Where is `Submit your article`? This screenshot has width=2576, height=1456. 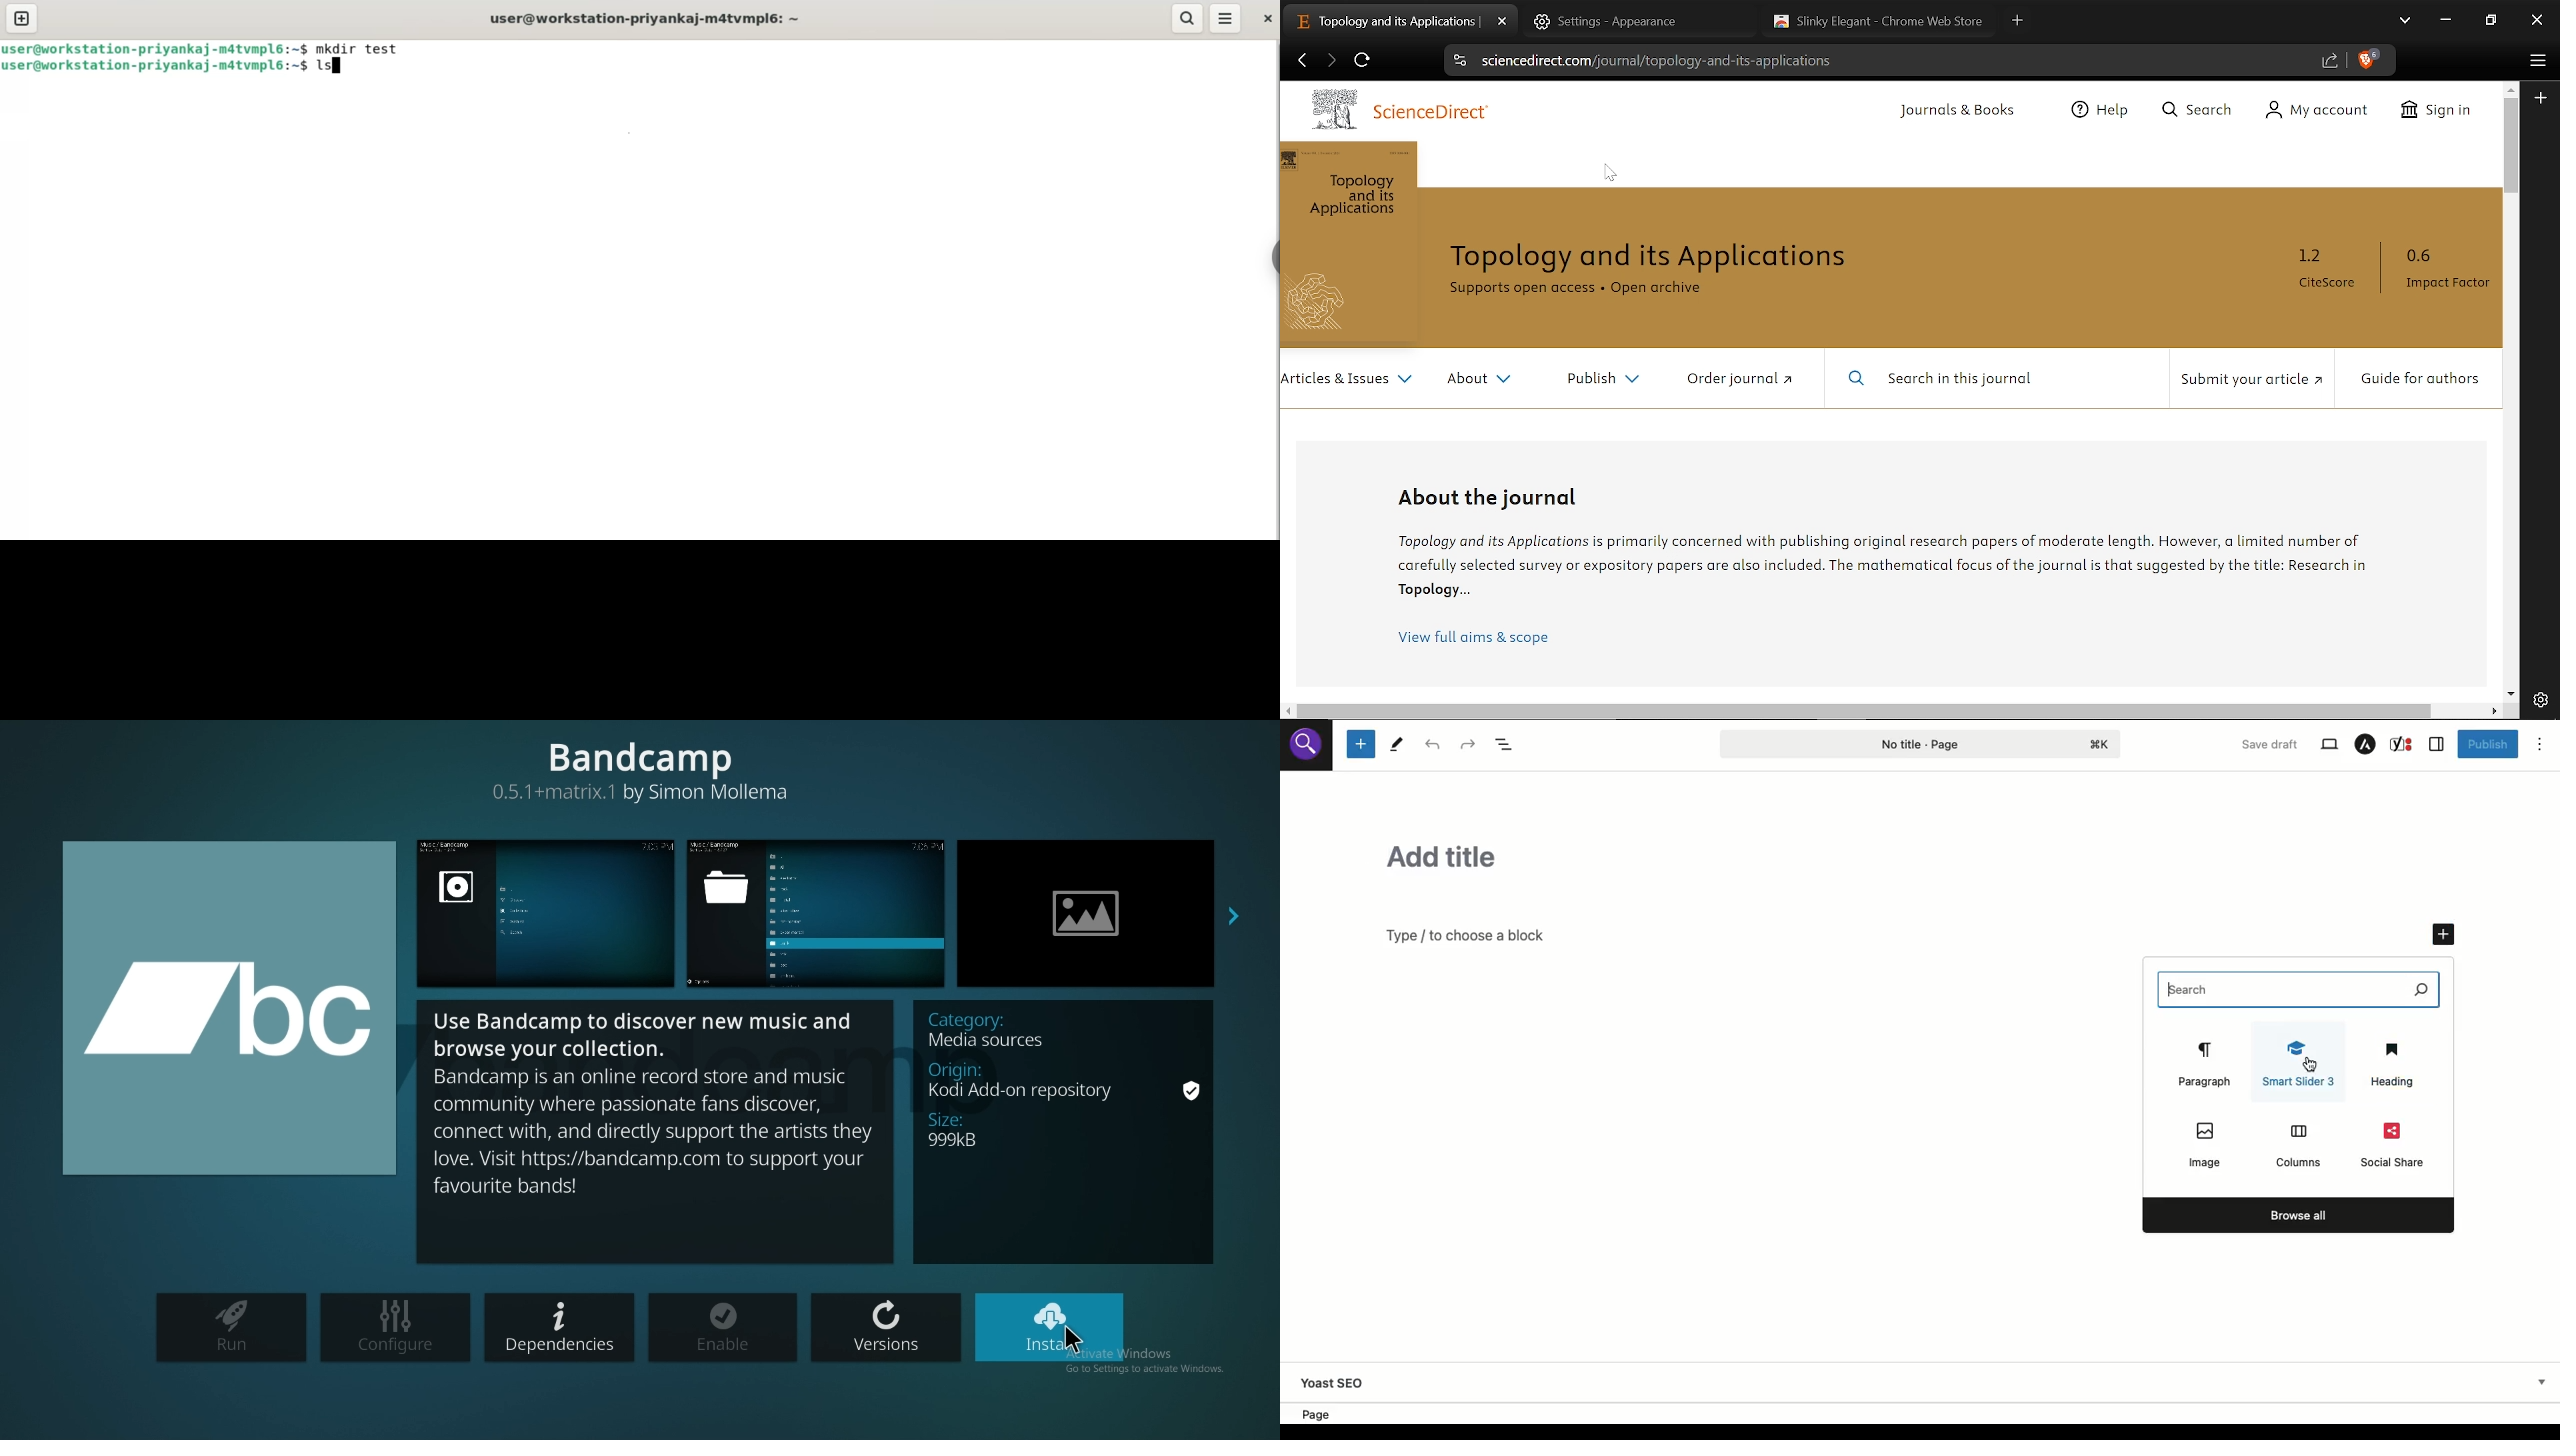 Submit your article is located at coordinates (2253, 380).